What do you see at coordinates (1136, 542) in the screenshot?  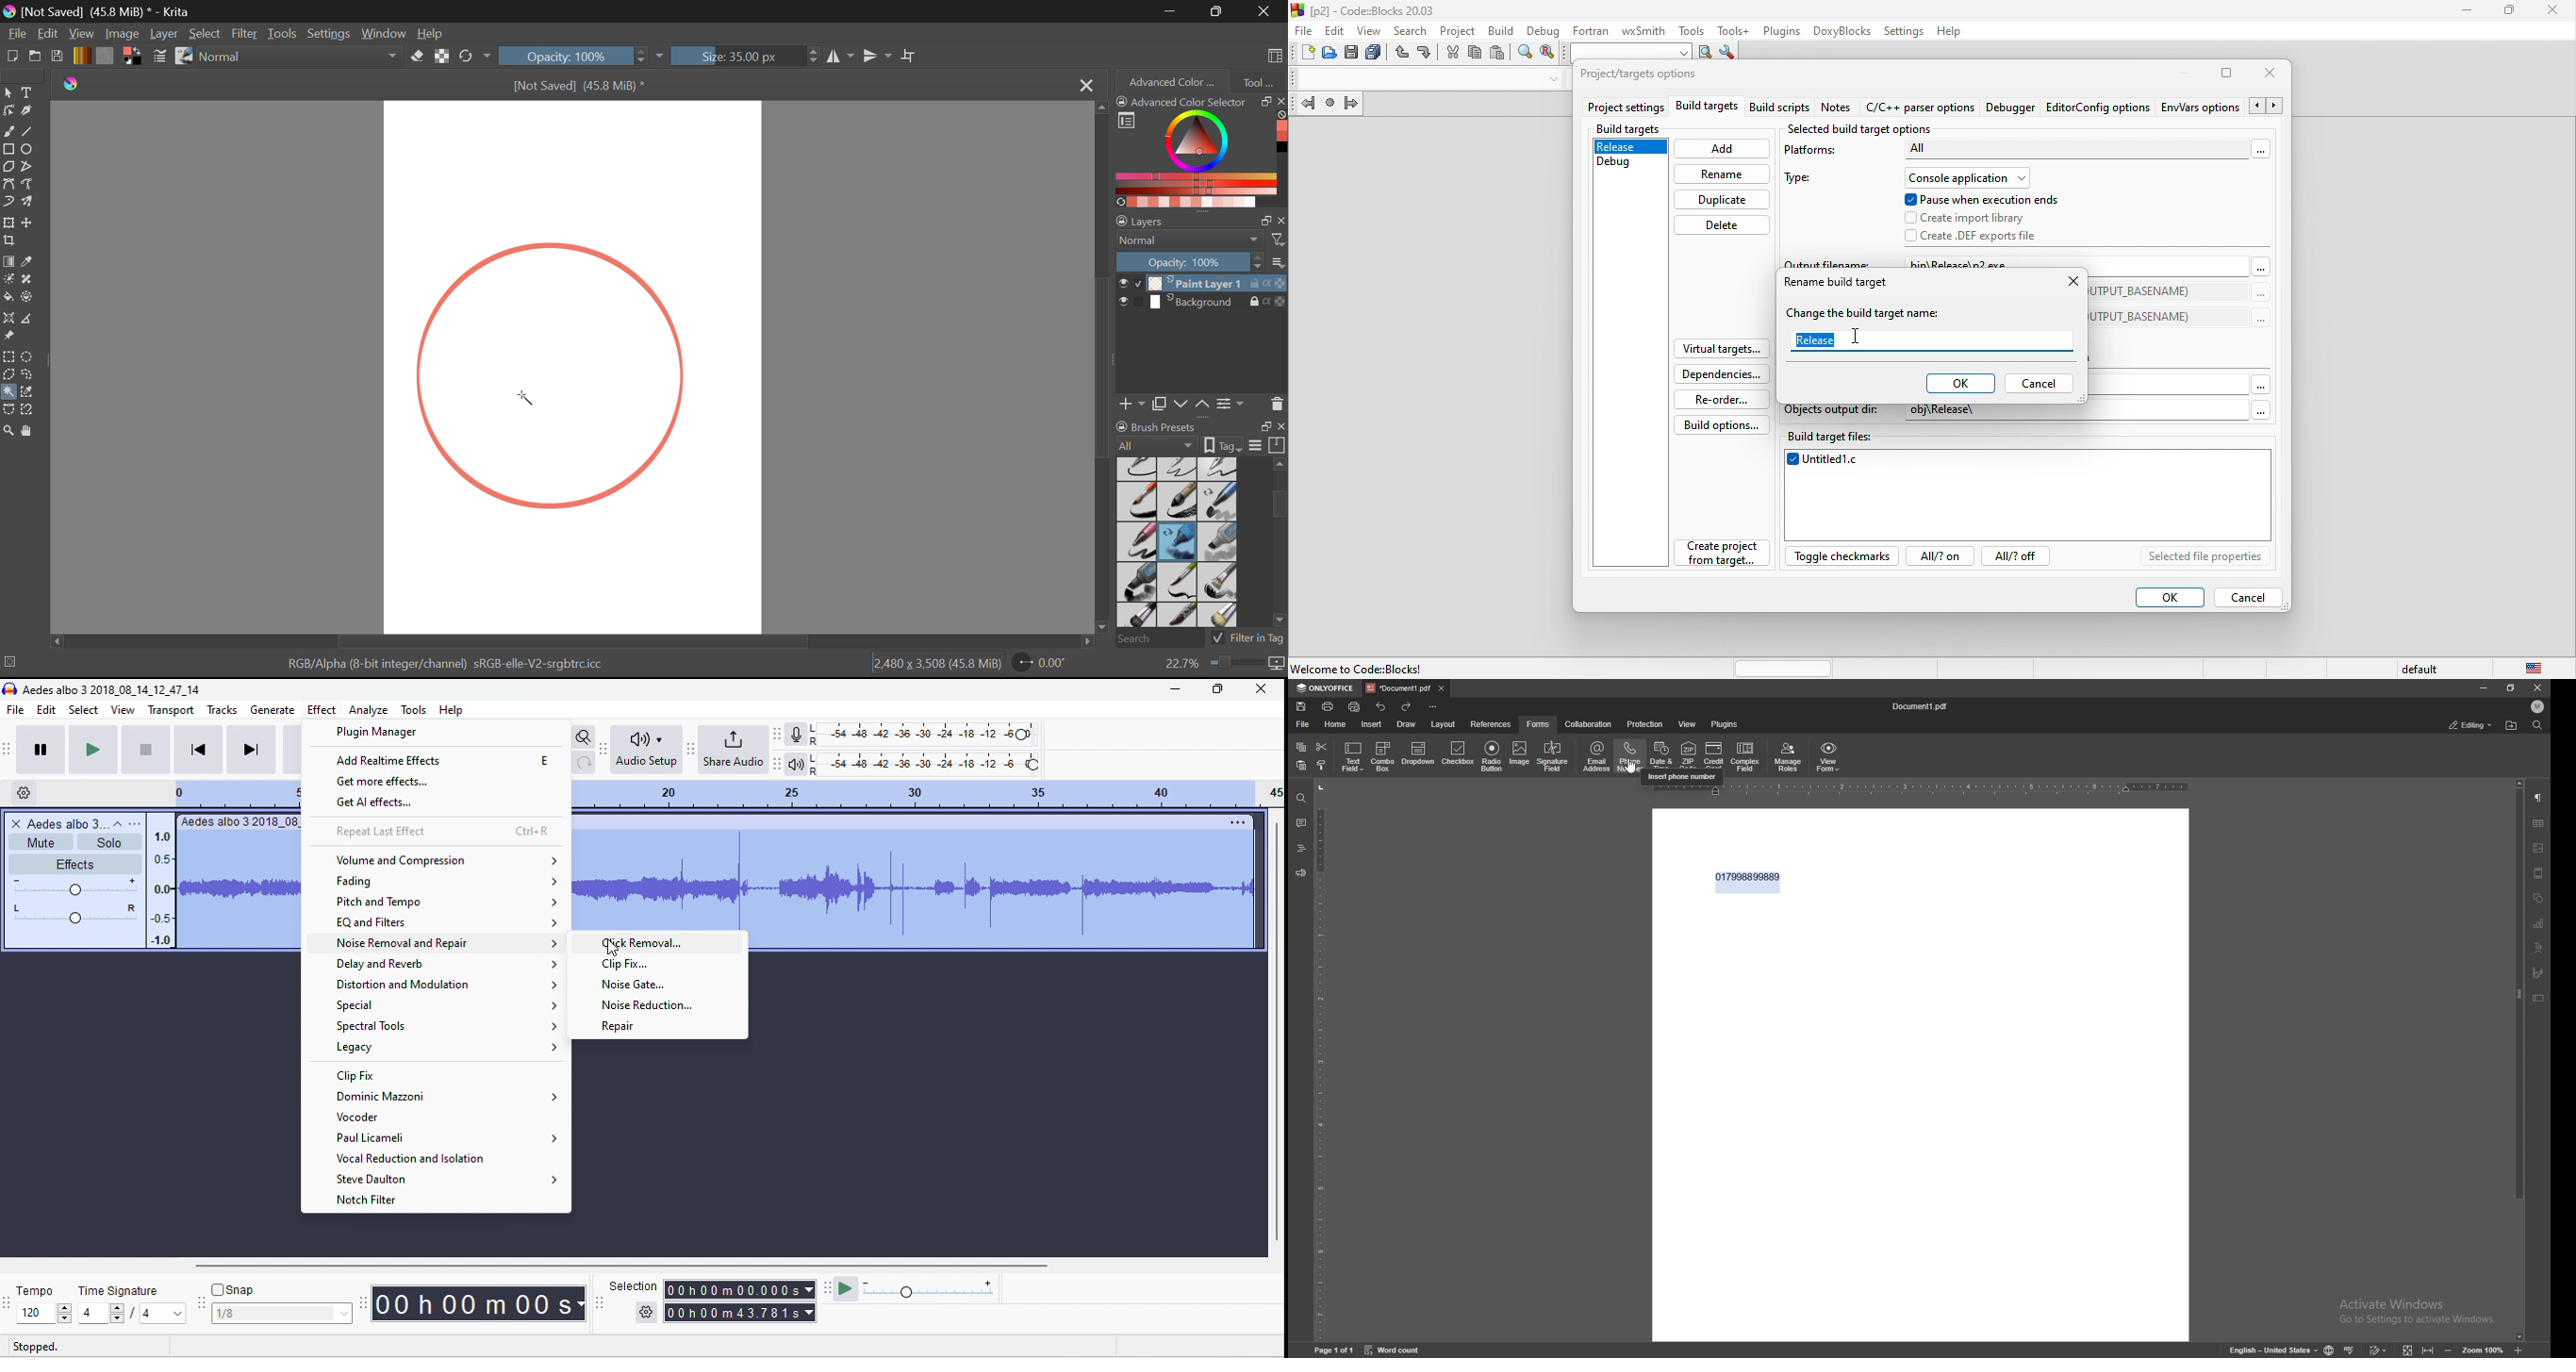 I see `Marker Smooth` at bounding box center [1136, 542].